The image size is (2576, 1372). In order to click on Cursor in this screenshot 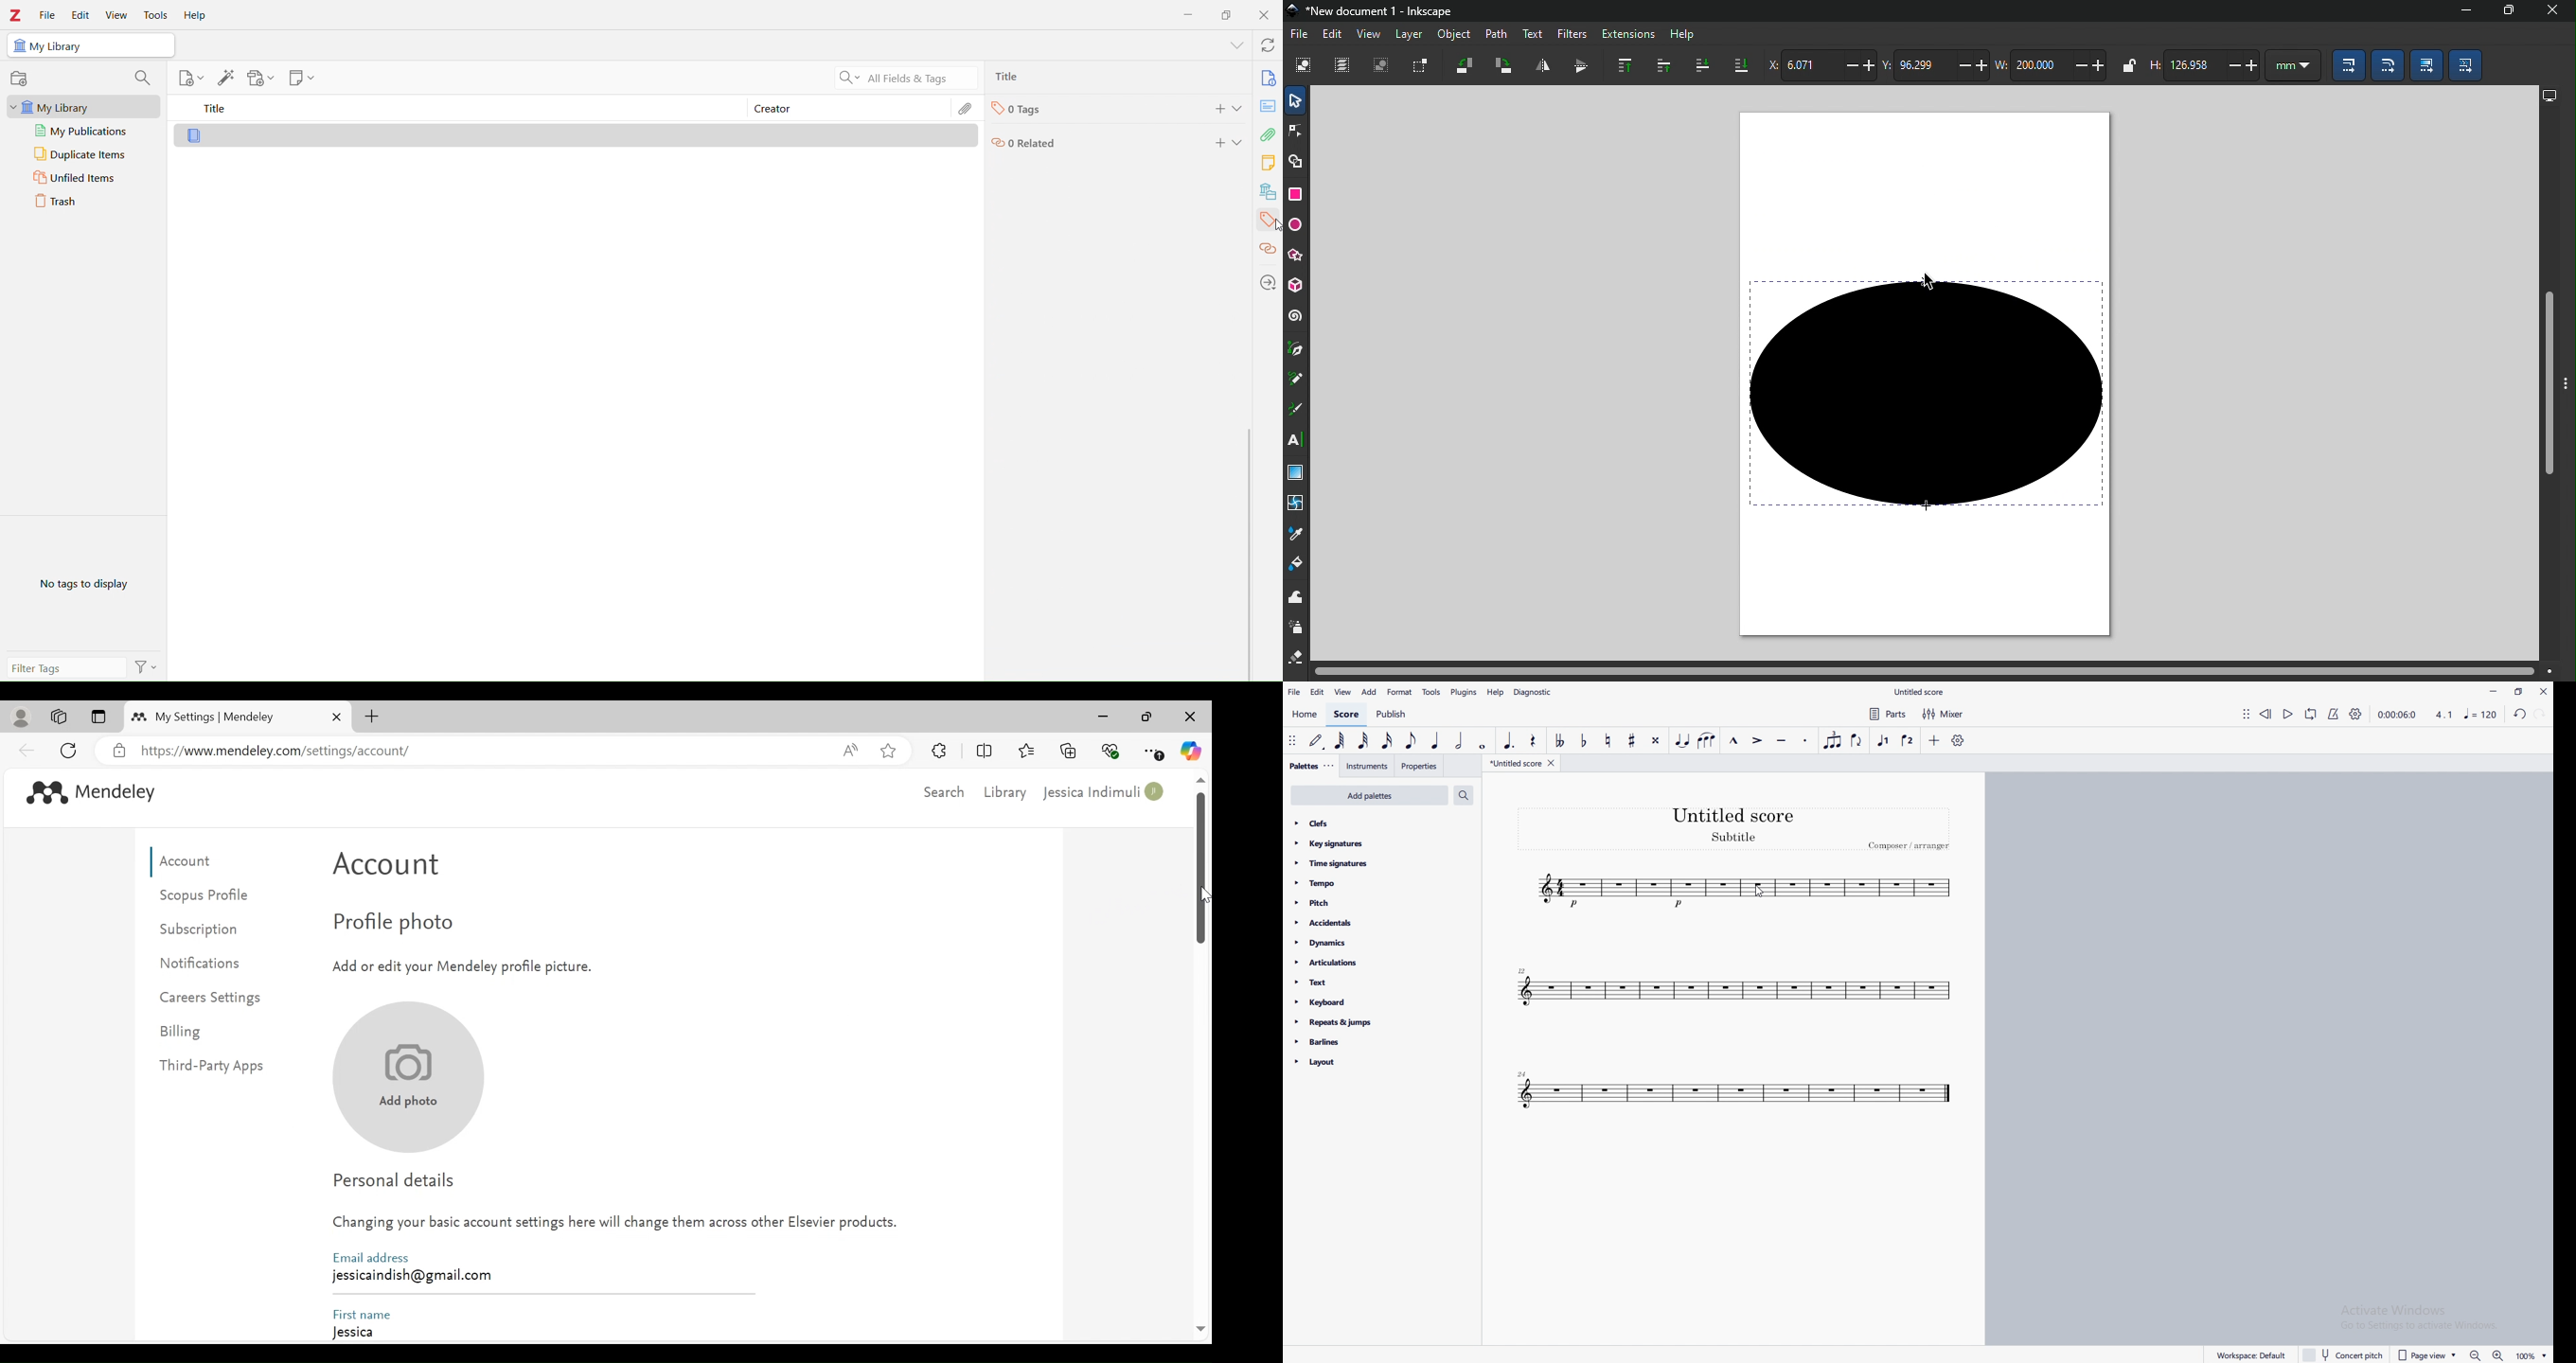, I will do `click(1204, 895)`.